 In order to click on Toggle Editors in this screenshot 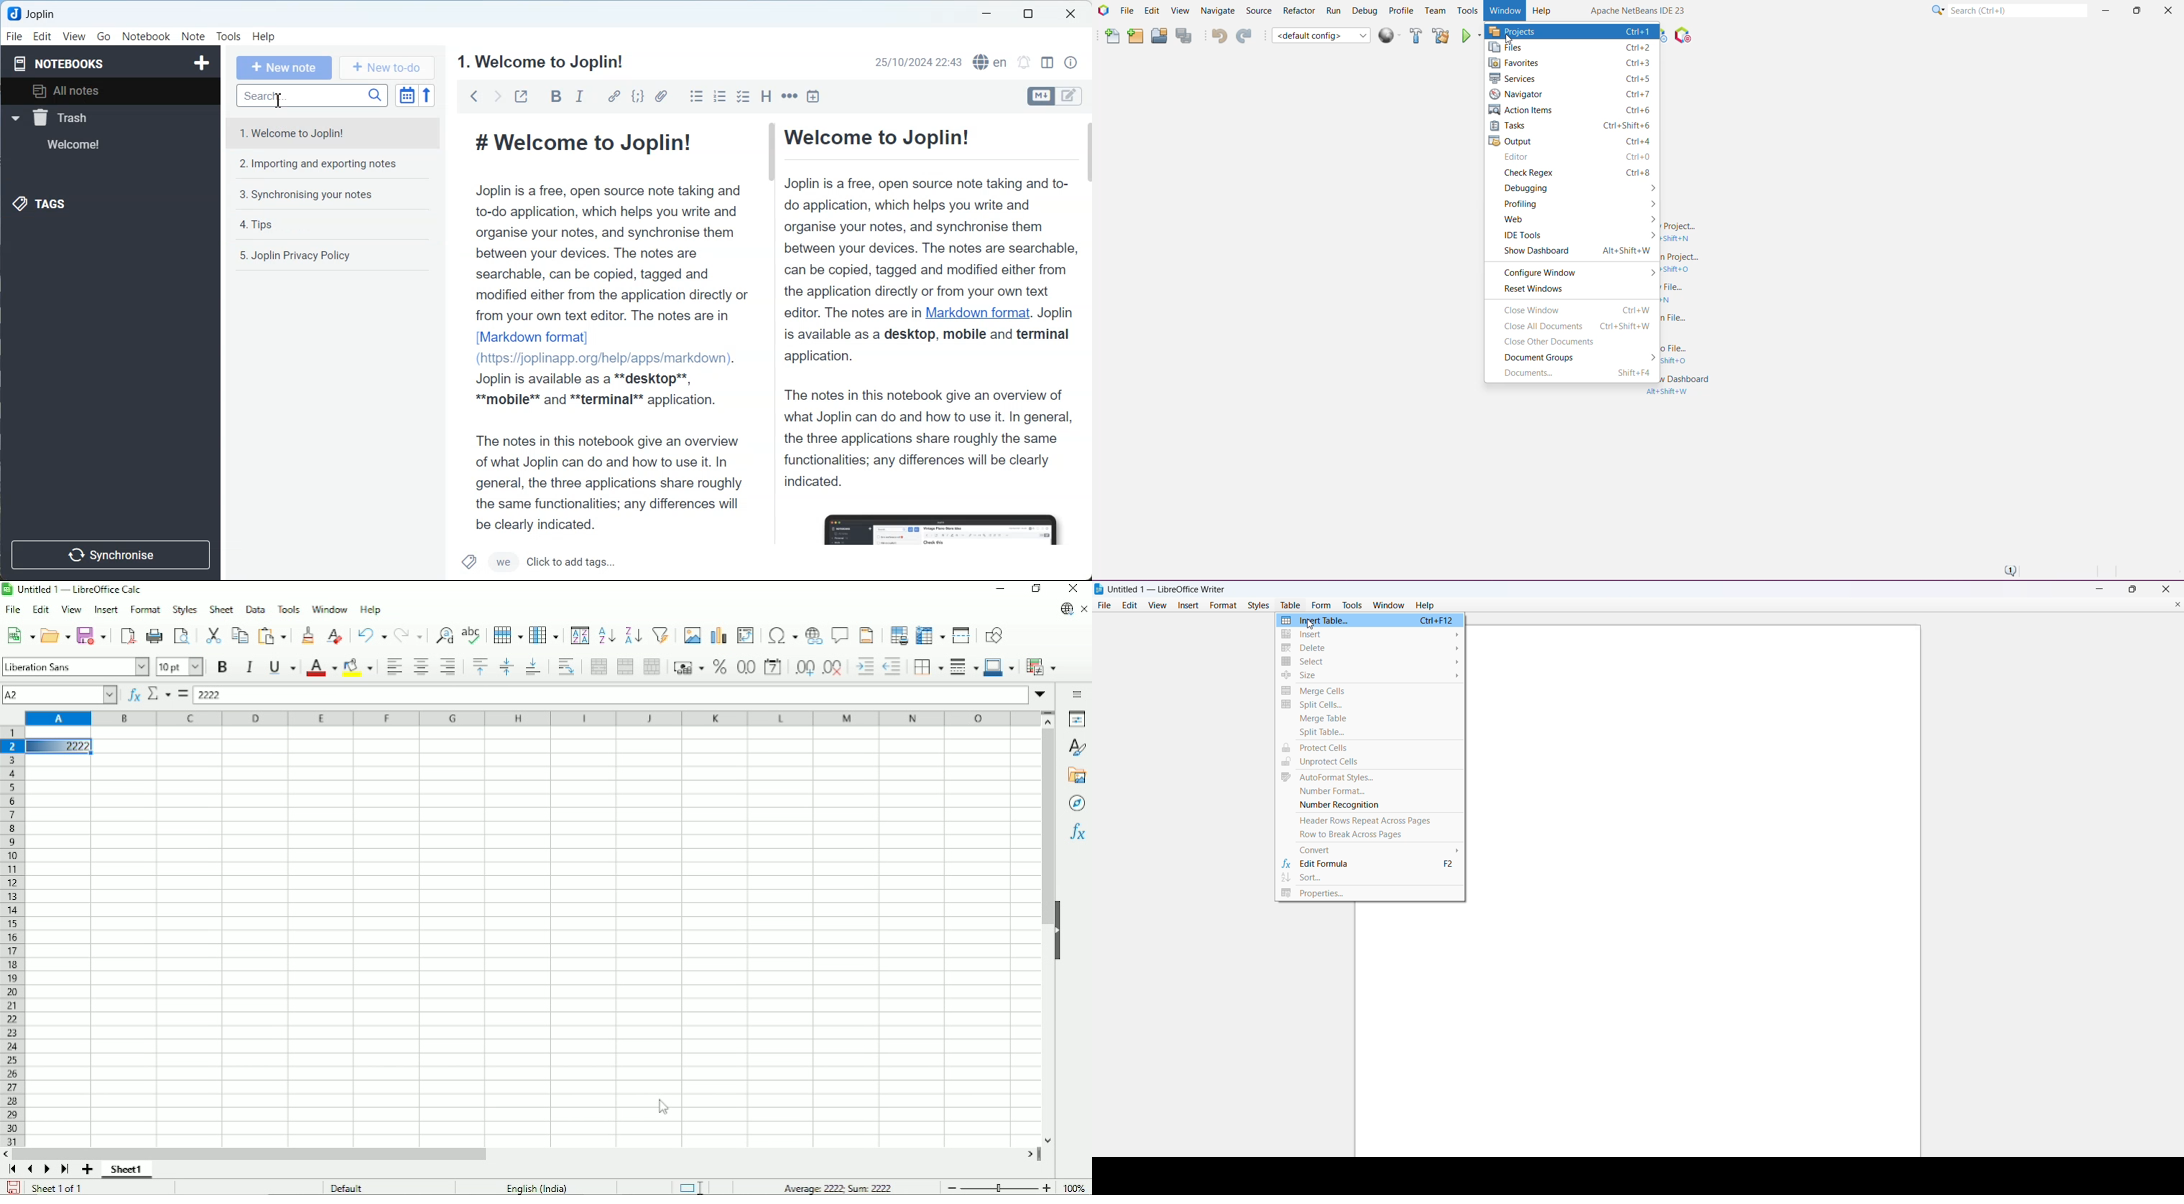, I will do `click(1072, 96)`.